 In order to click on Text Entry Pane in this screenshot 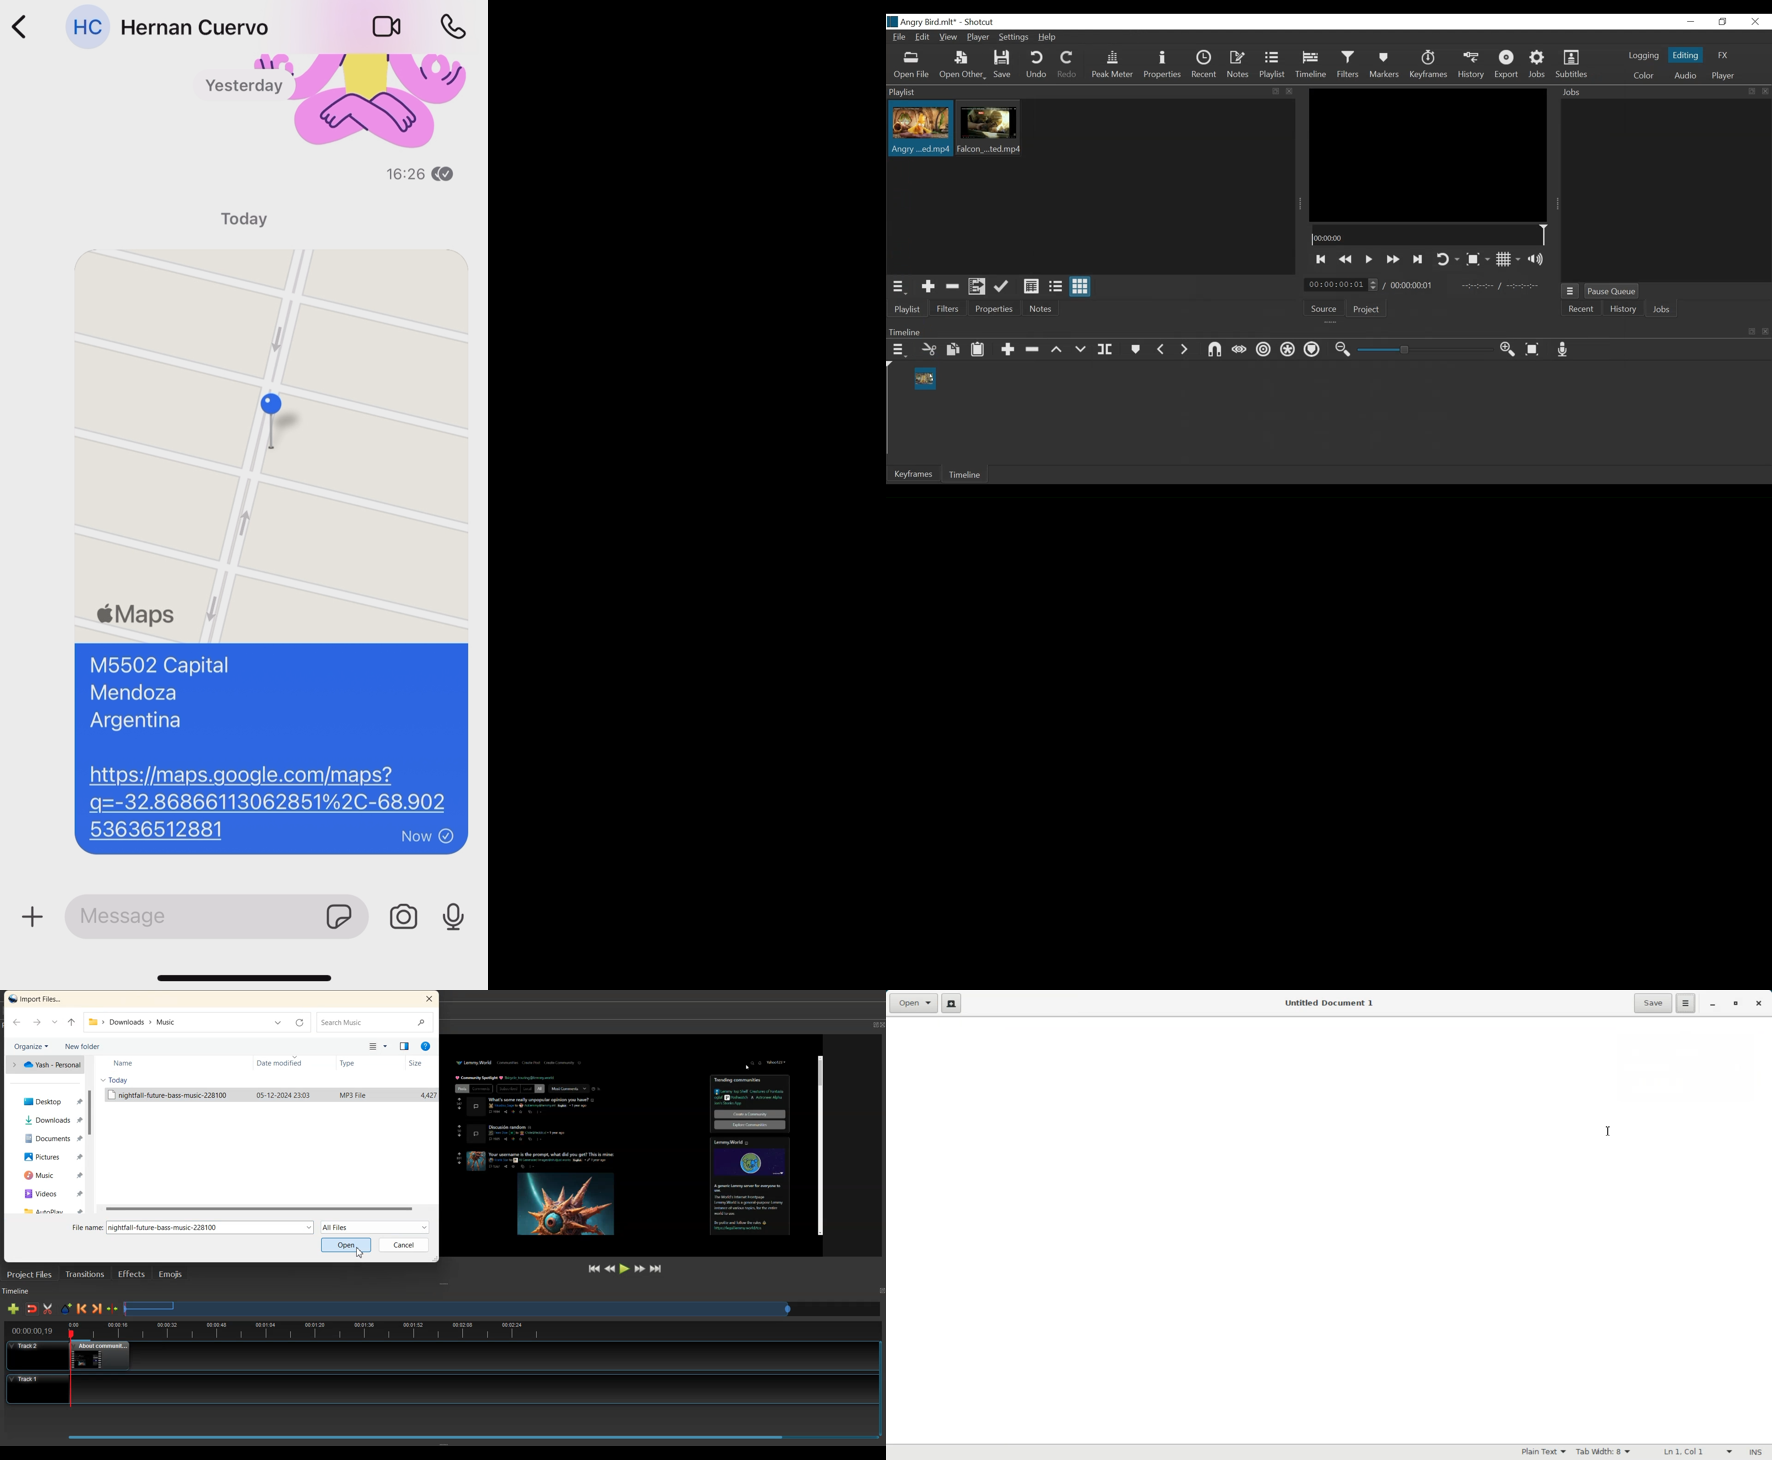, I will do `click(1329, 1230)`.